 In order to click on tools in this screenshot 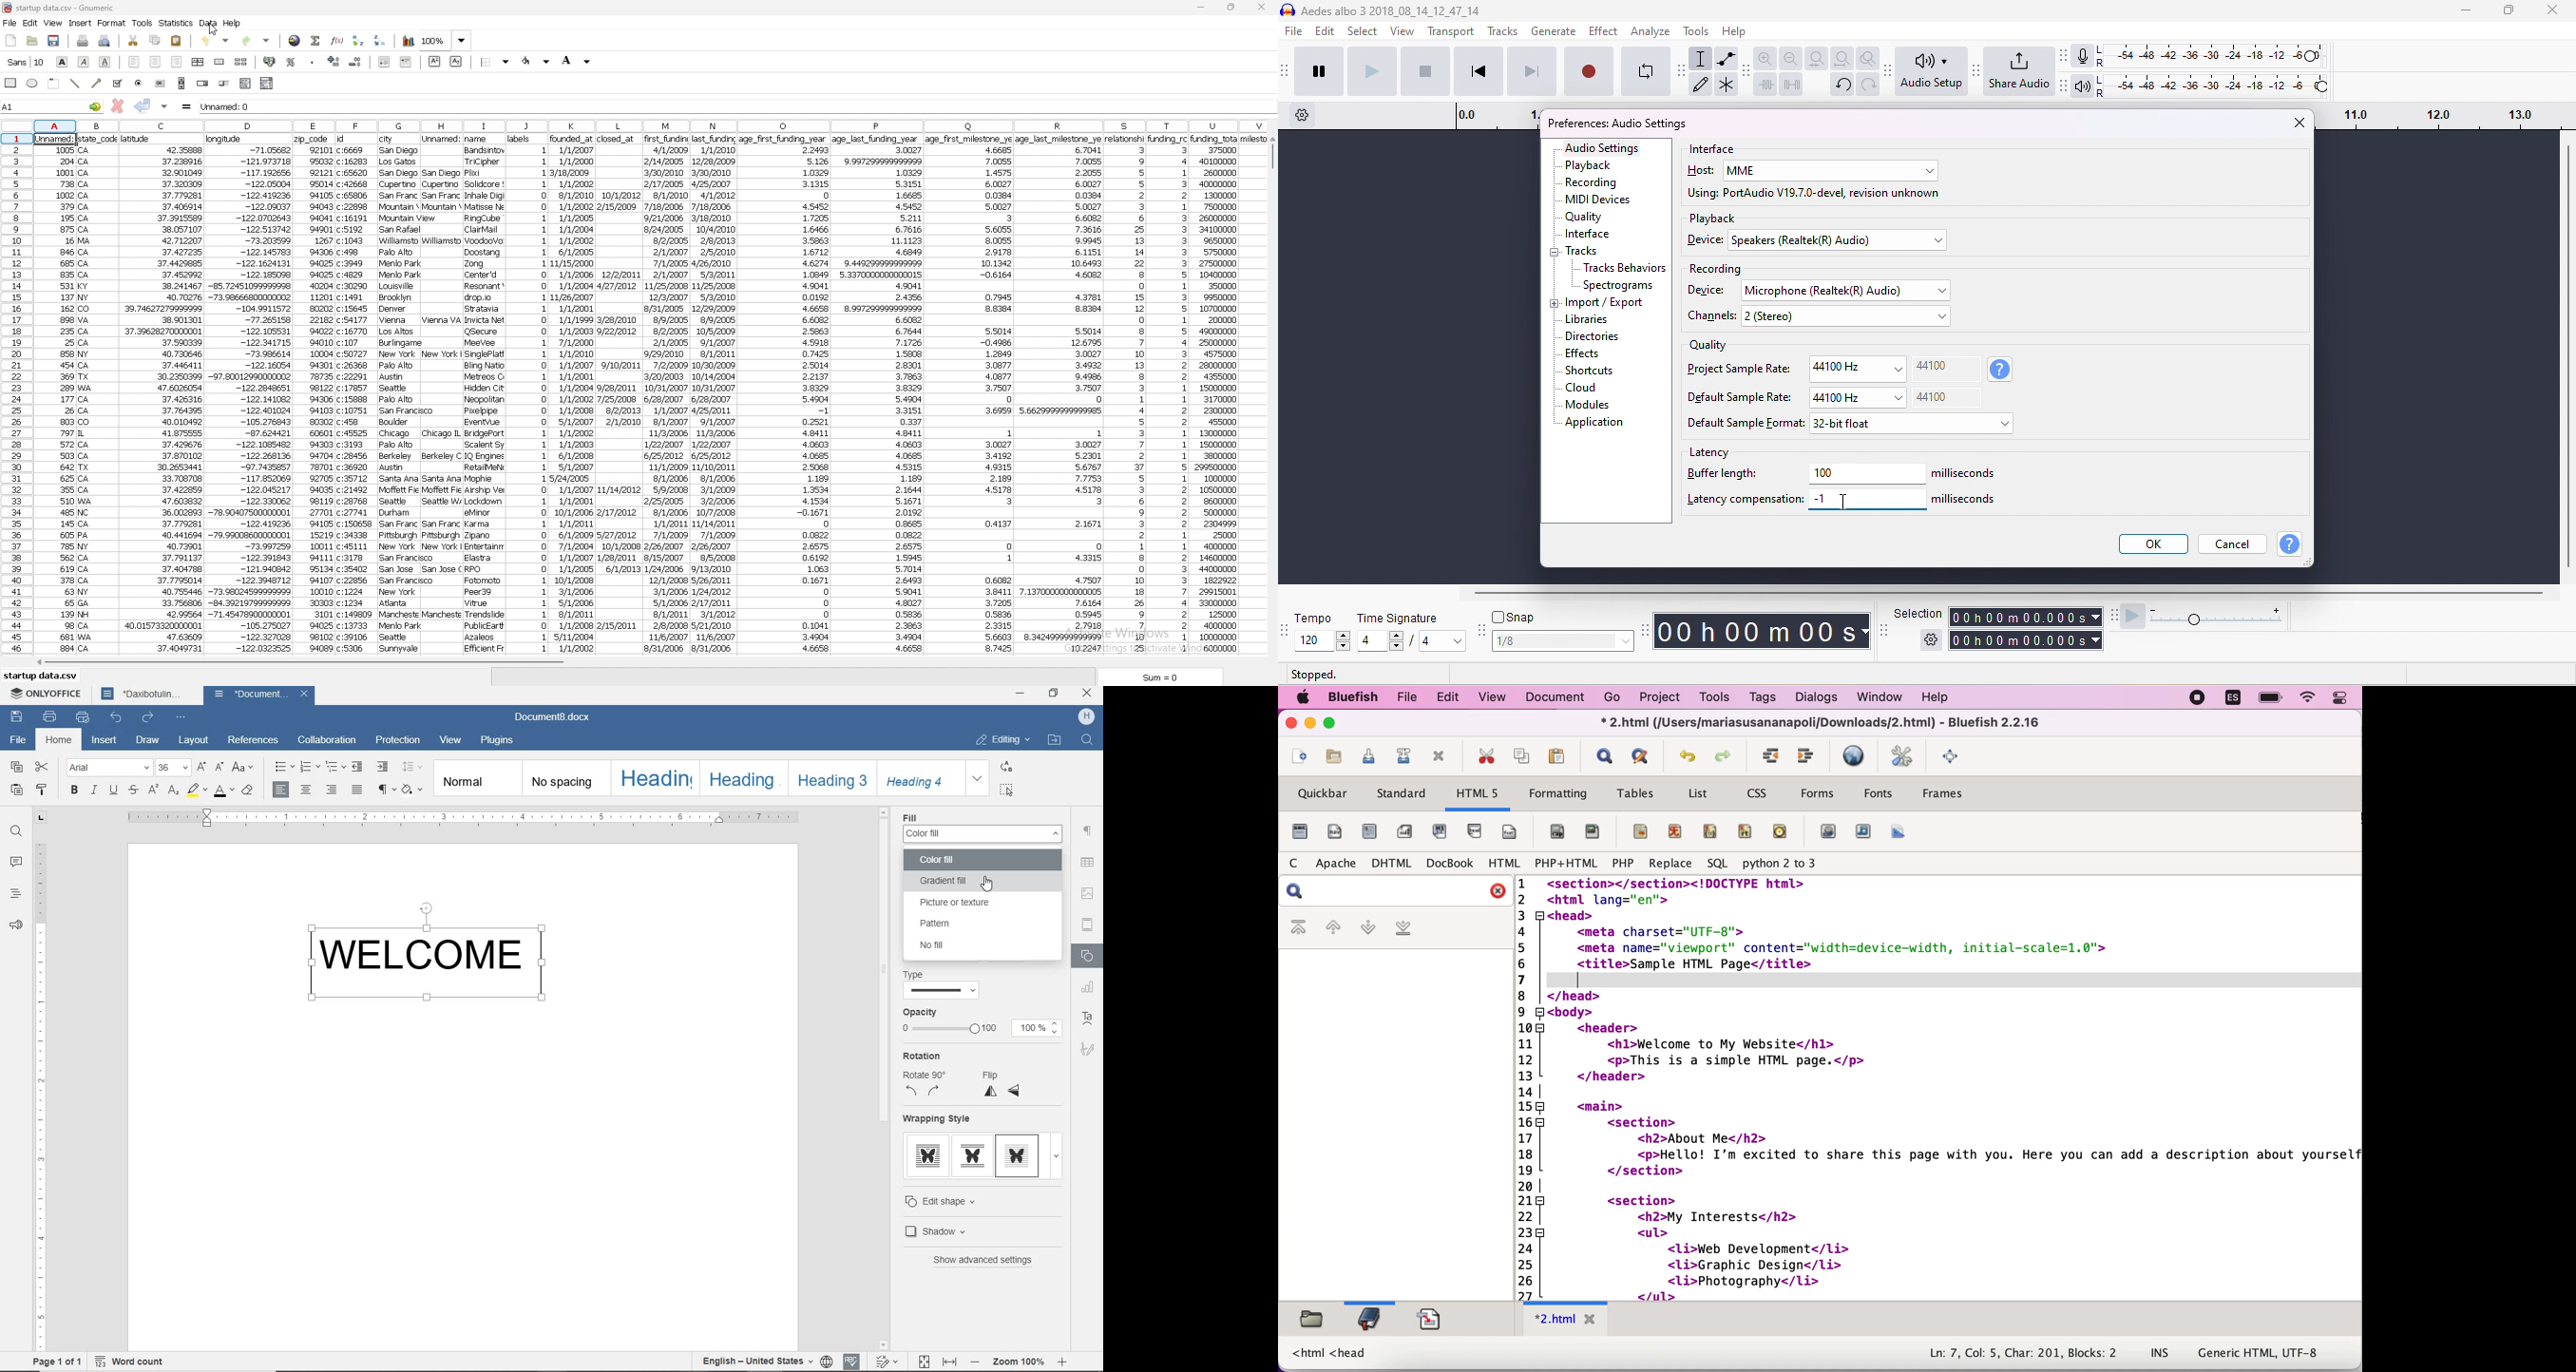, I will do `click(143, 23)`.